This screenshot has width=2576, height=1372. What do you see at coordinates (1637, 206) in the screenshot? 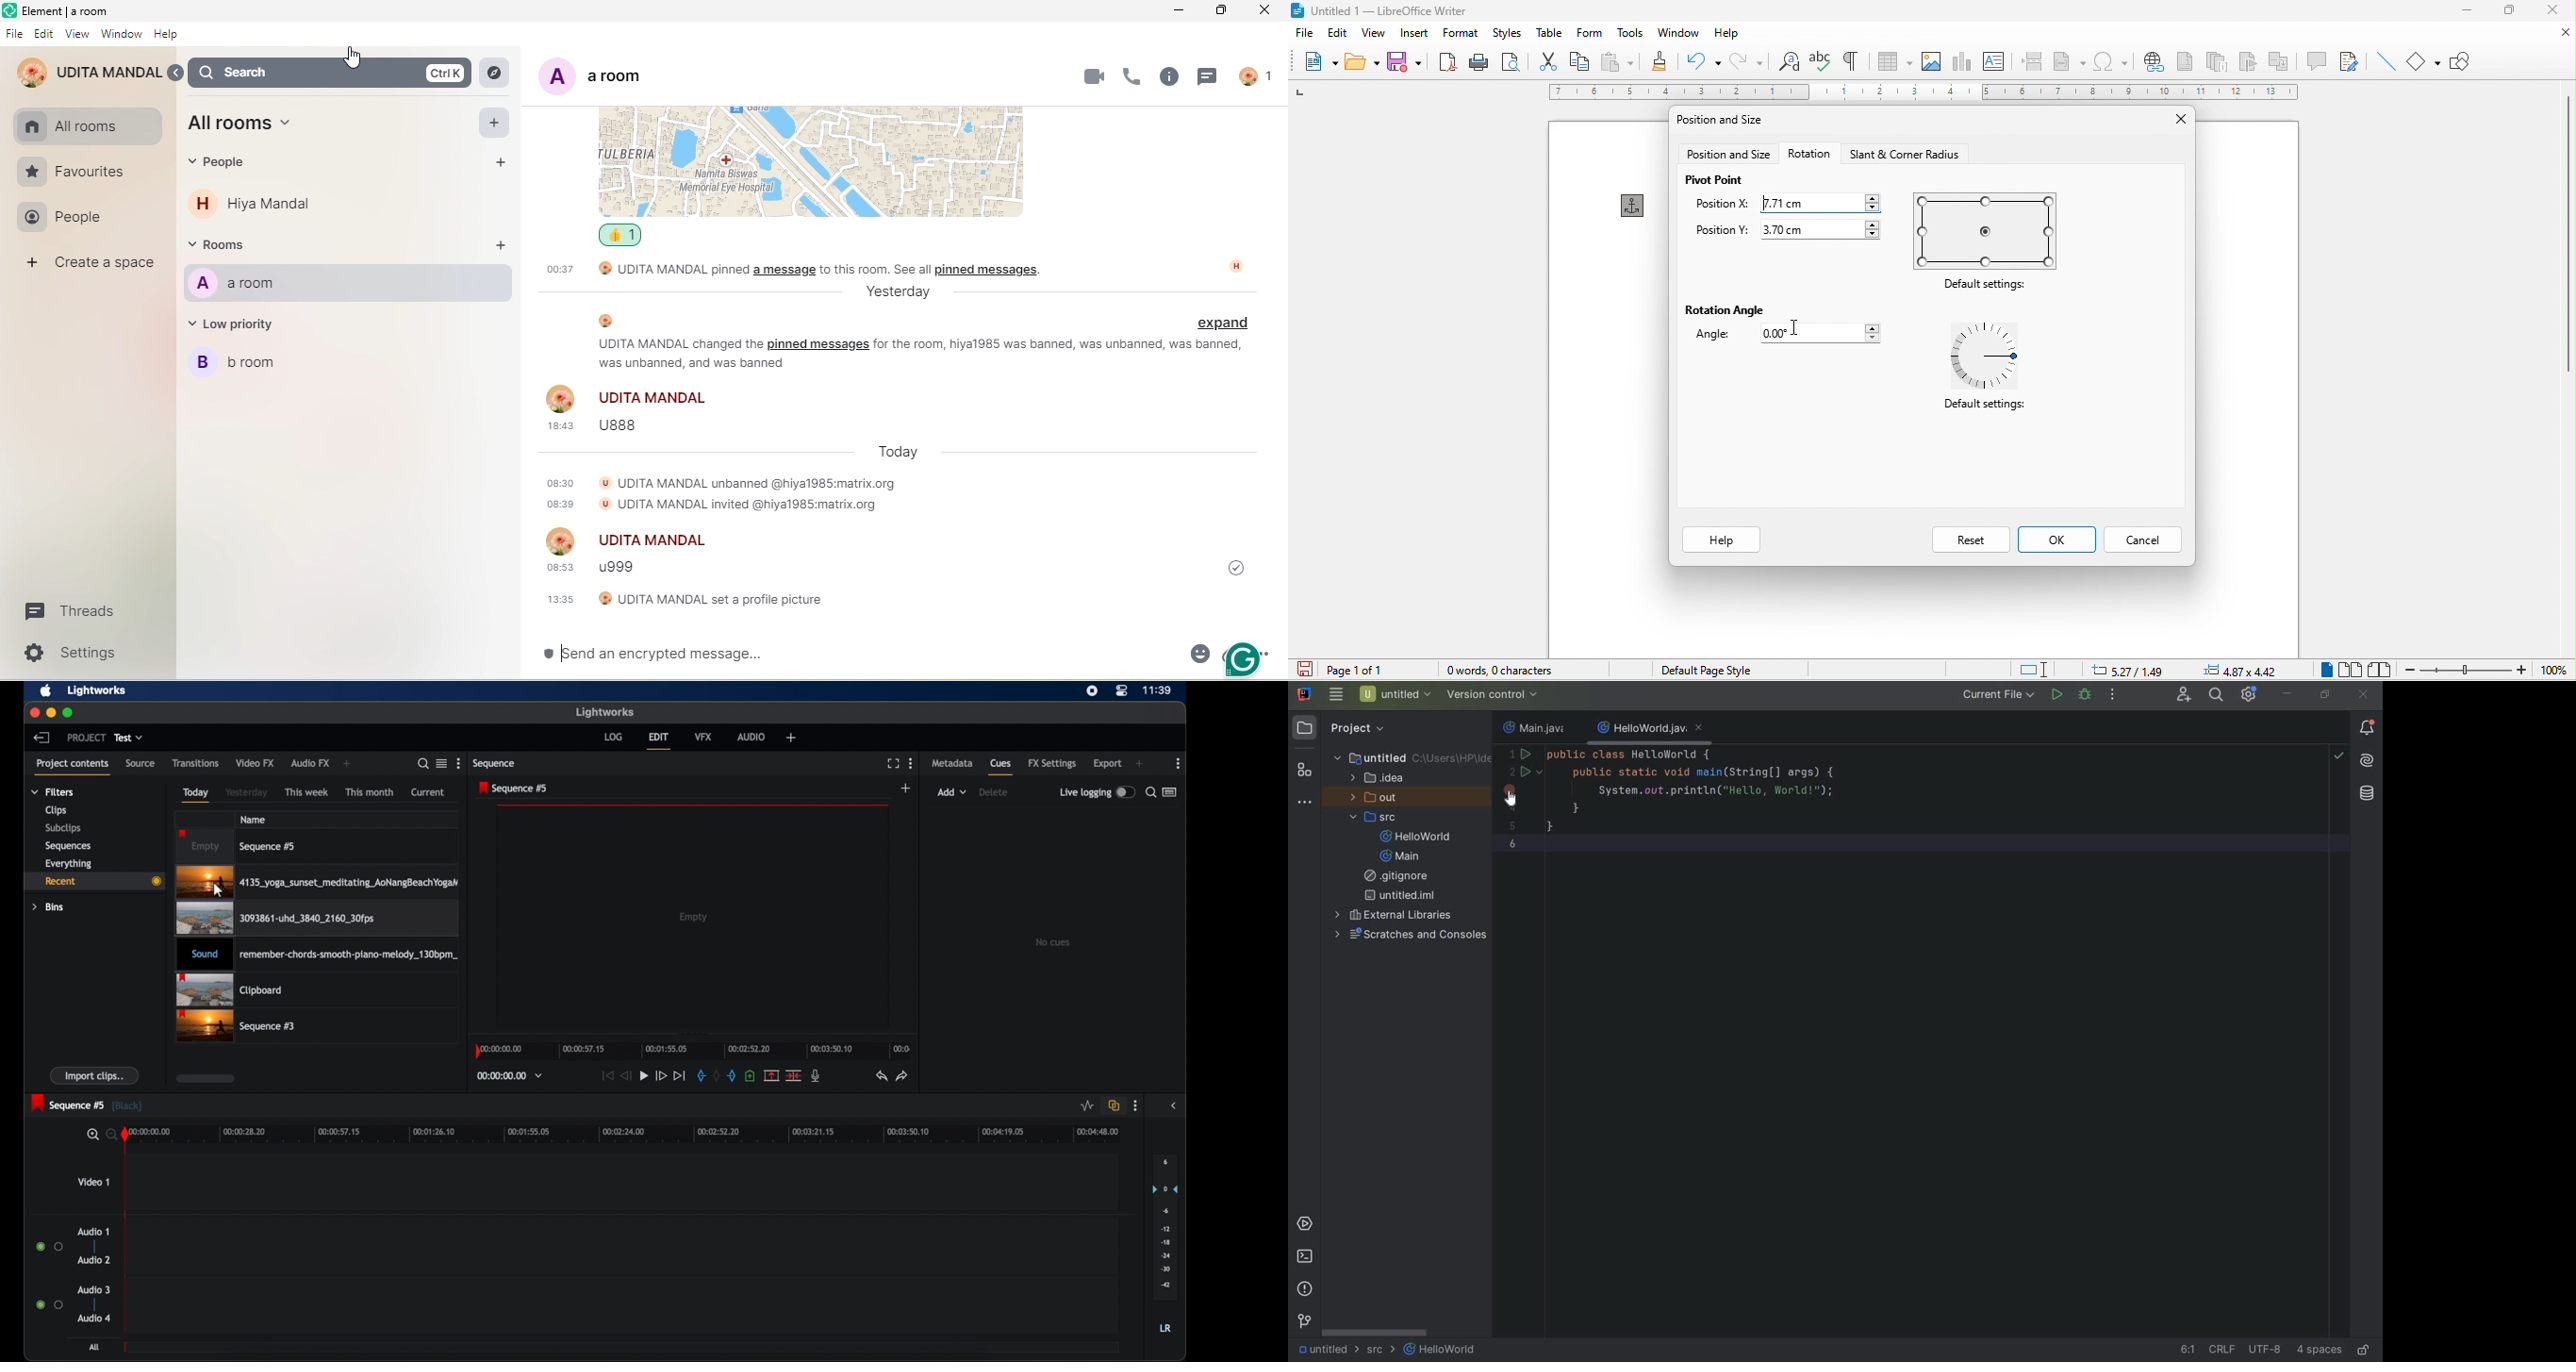
I see `anchor` at bounding box center [1637, 206].